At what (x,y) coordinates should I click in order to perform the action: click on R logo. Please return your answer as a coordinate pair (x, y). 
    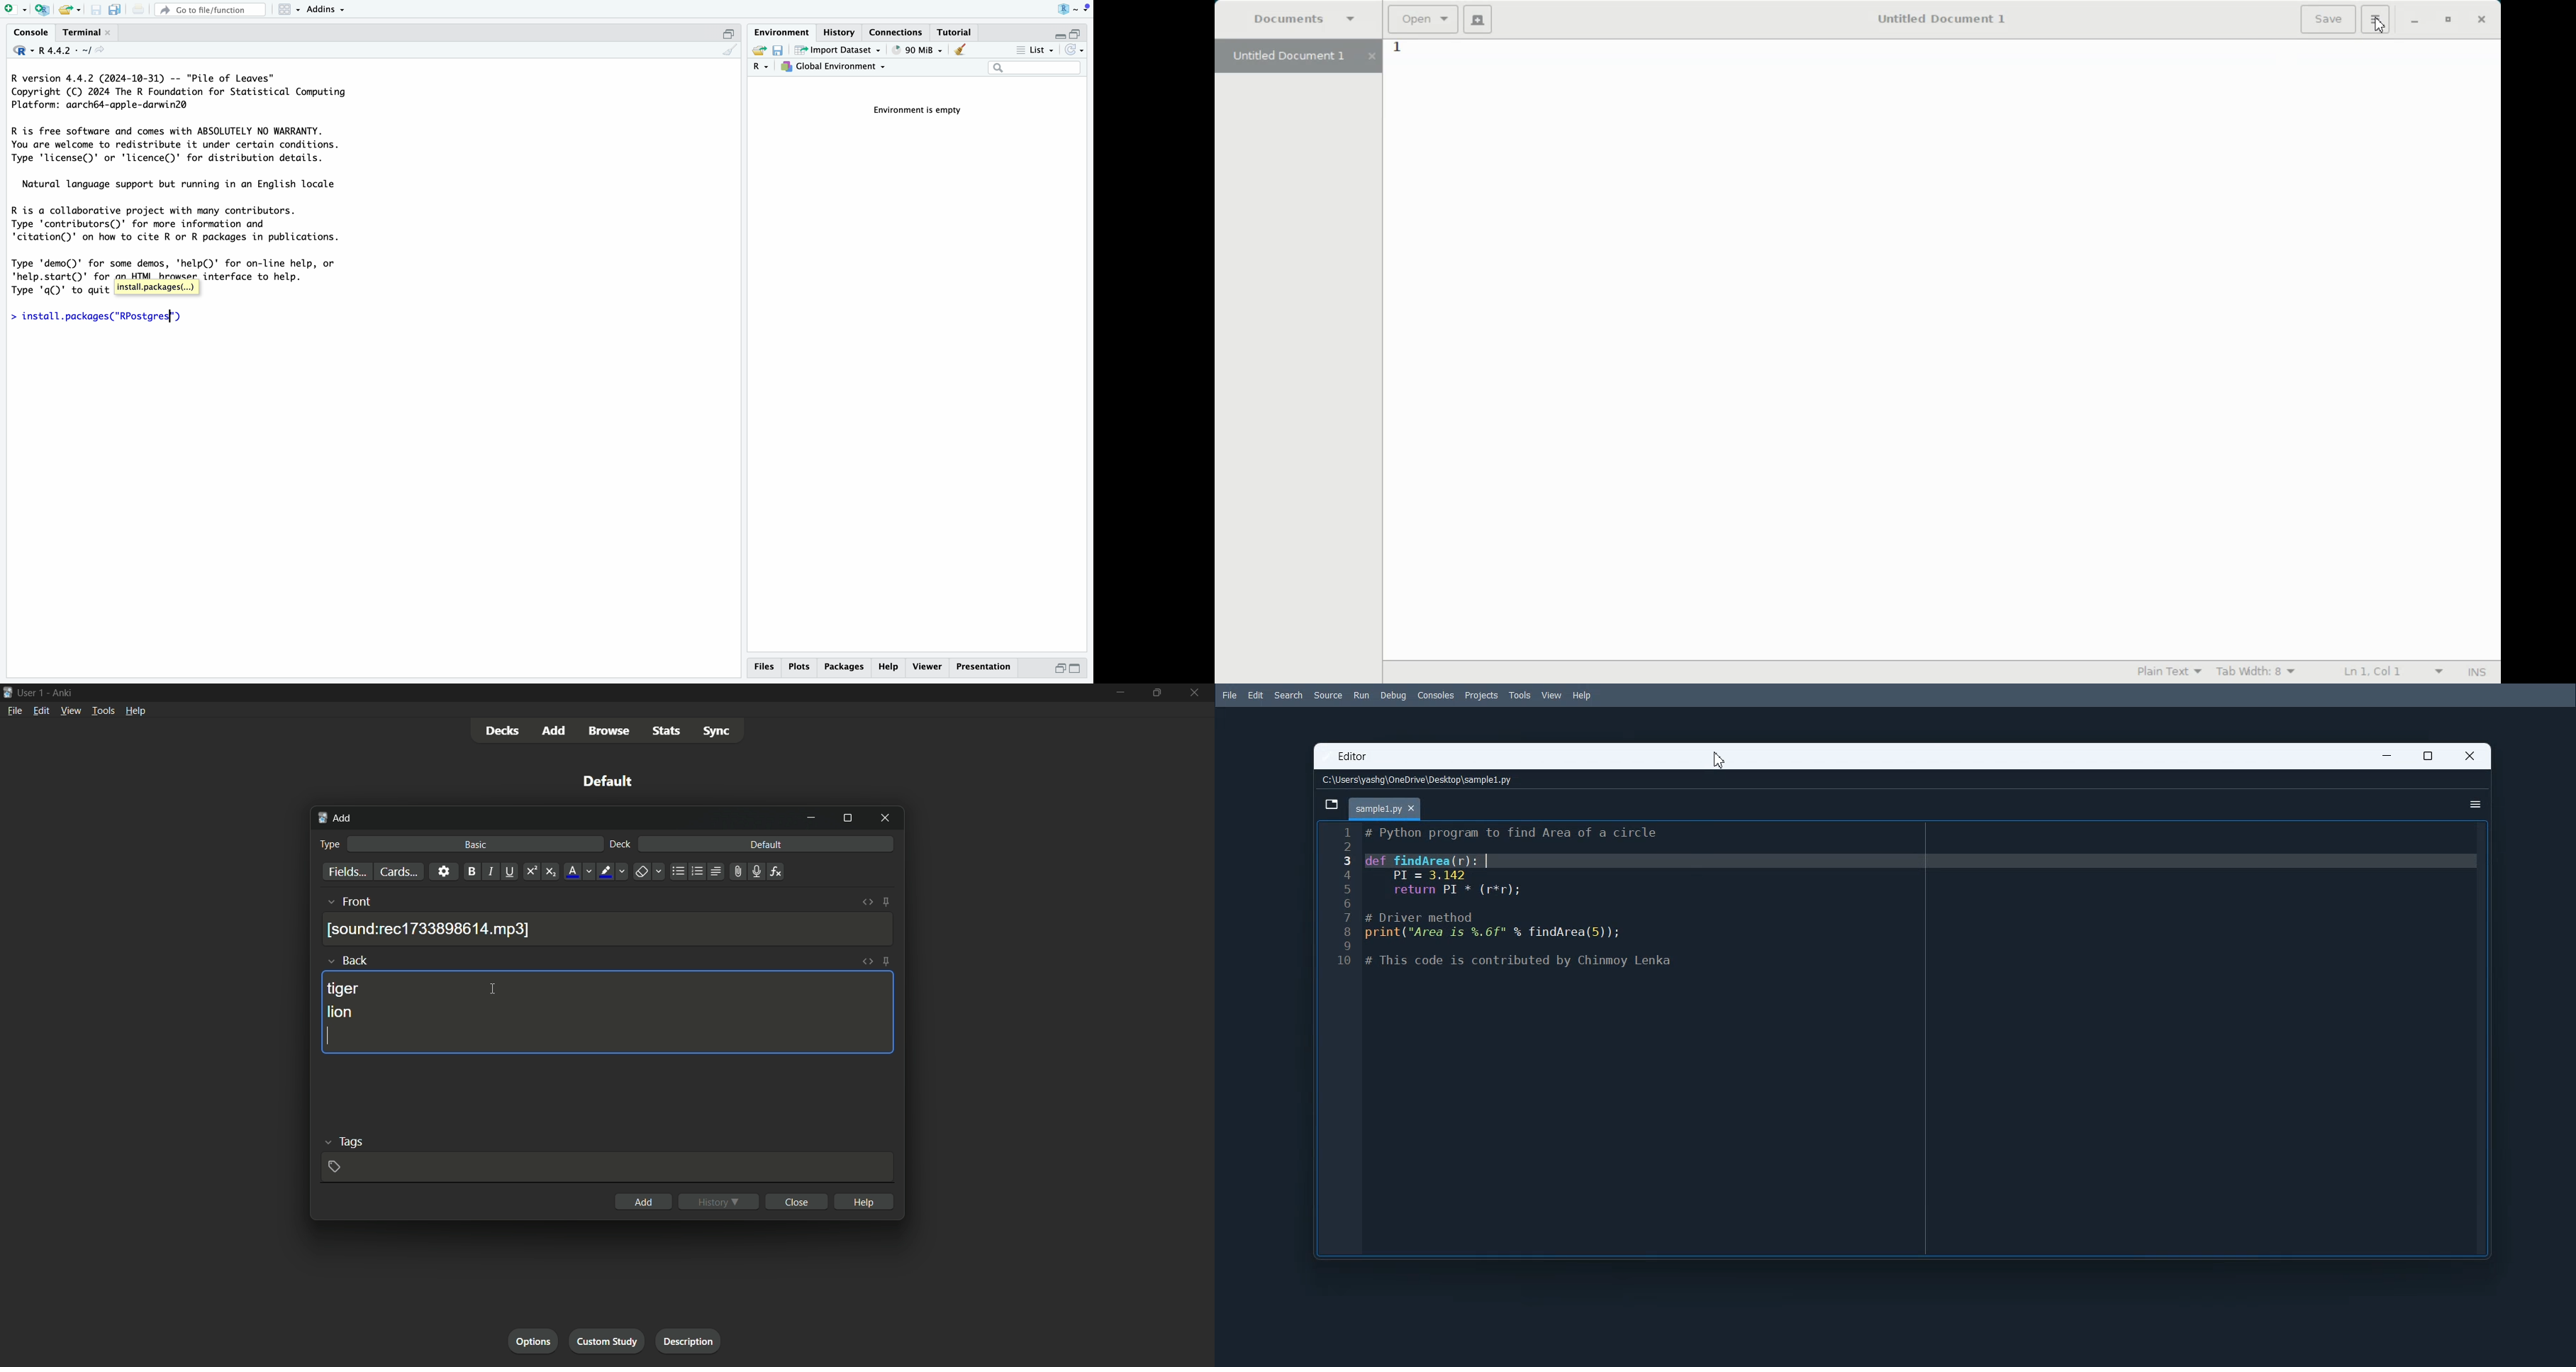
    Looking at the image, I should click on (1056, 9).